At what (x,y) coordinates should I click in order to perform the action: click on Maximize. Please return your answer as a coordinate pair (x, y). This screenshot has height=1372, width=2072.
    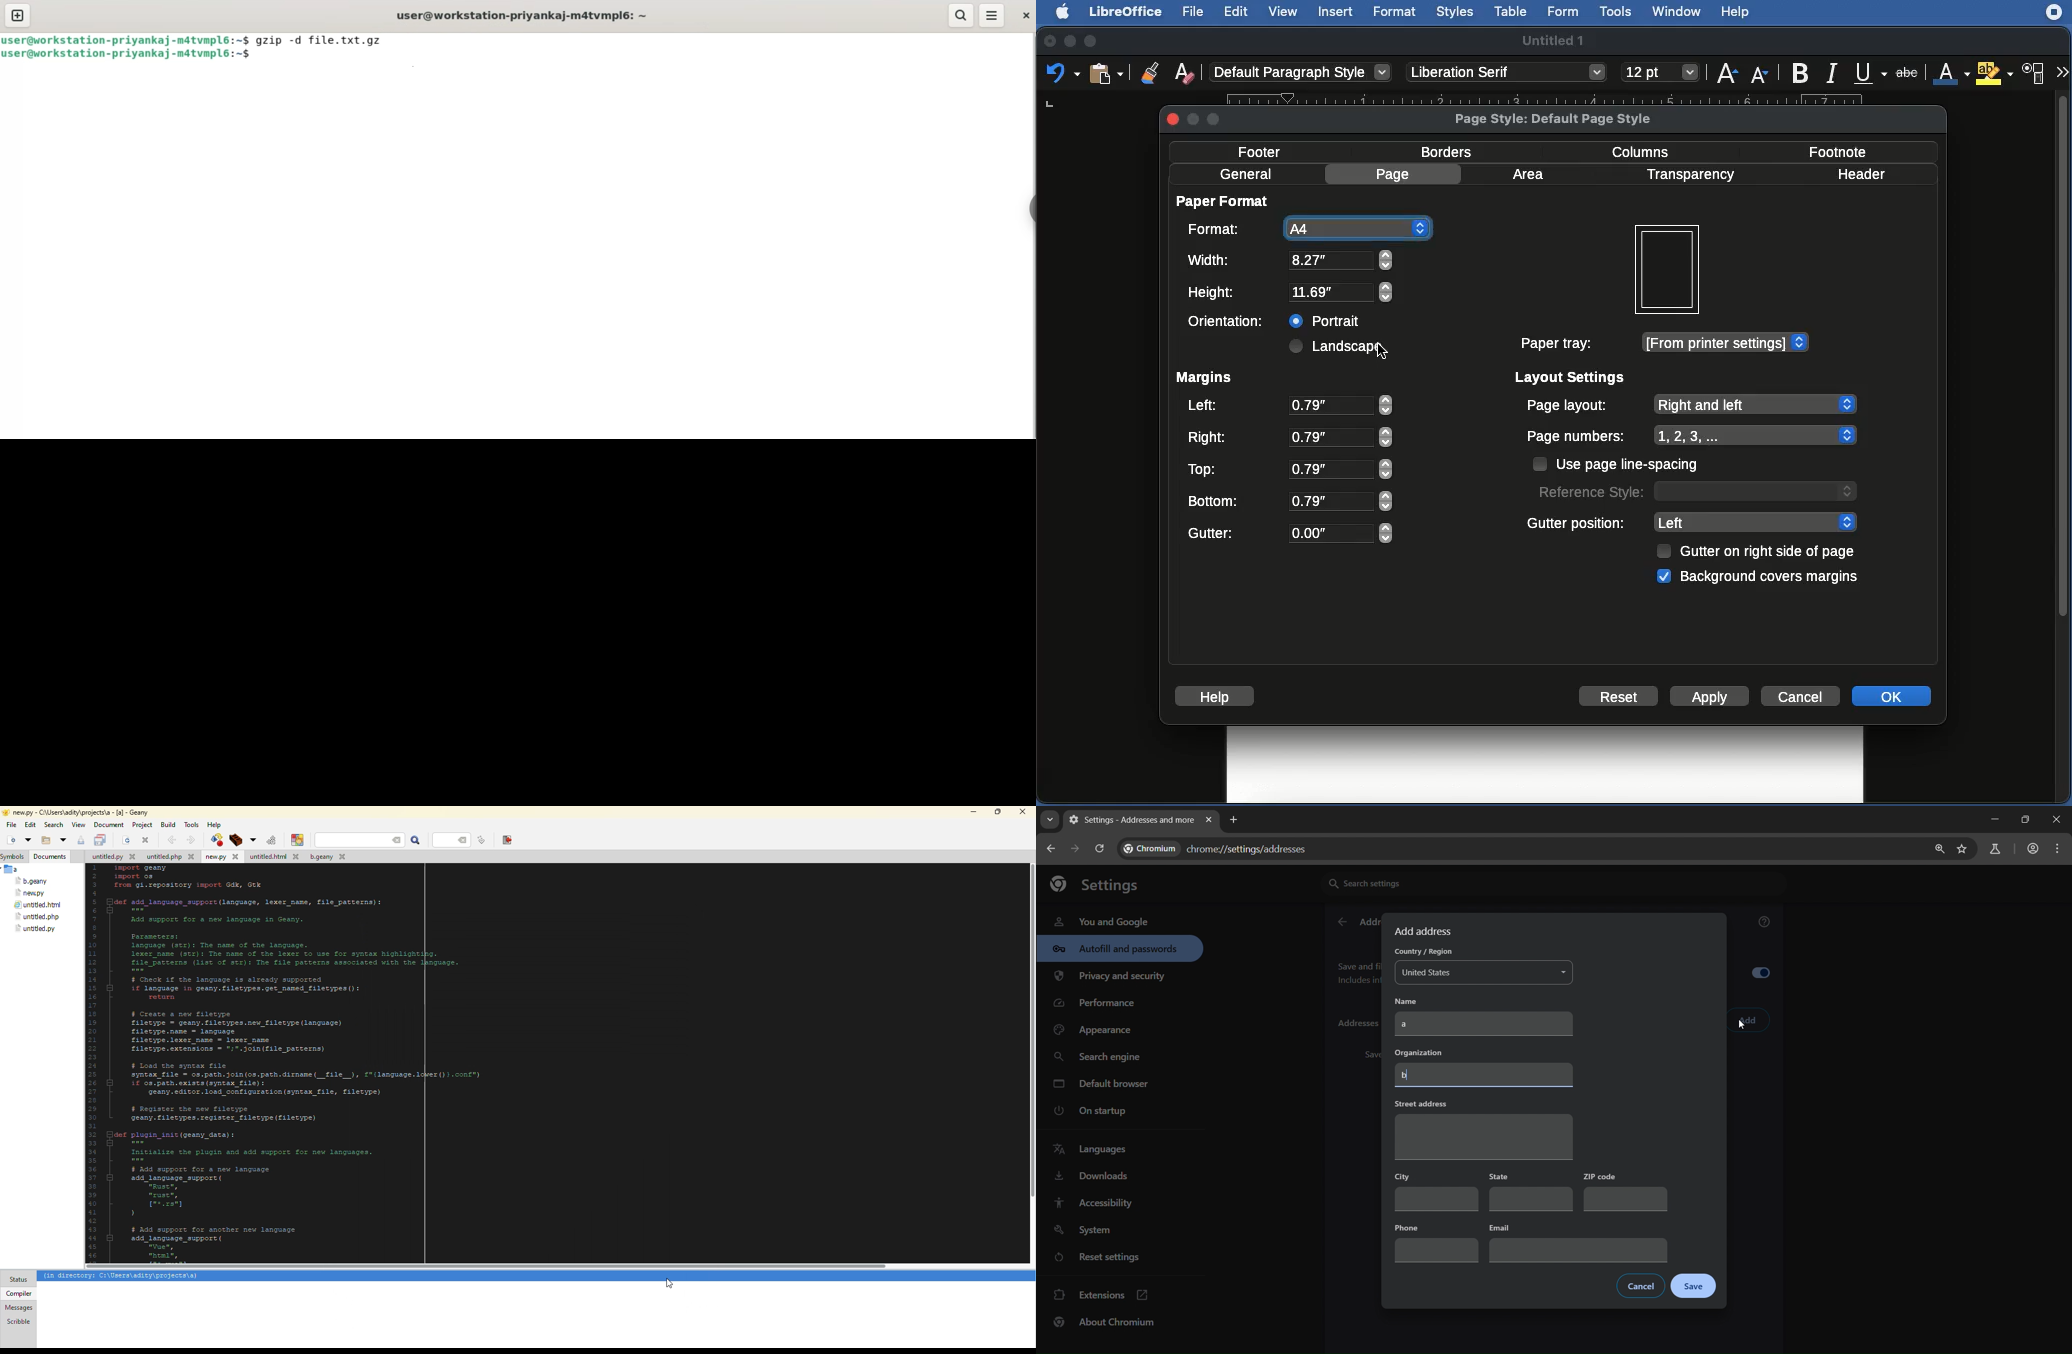
    Looking at the image, I should click on (1093, 40).